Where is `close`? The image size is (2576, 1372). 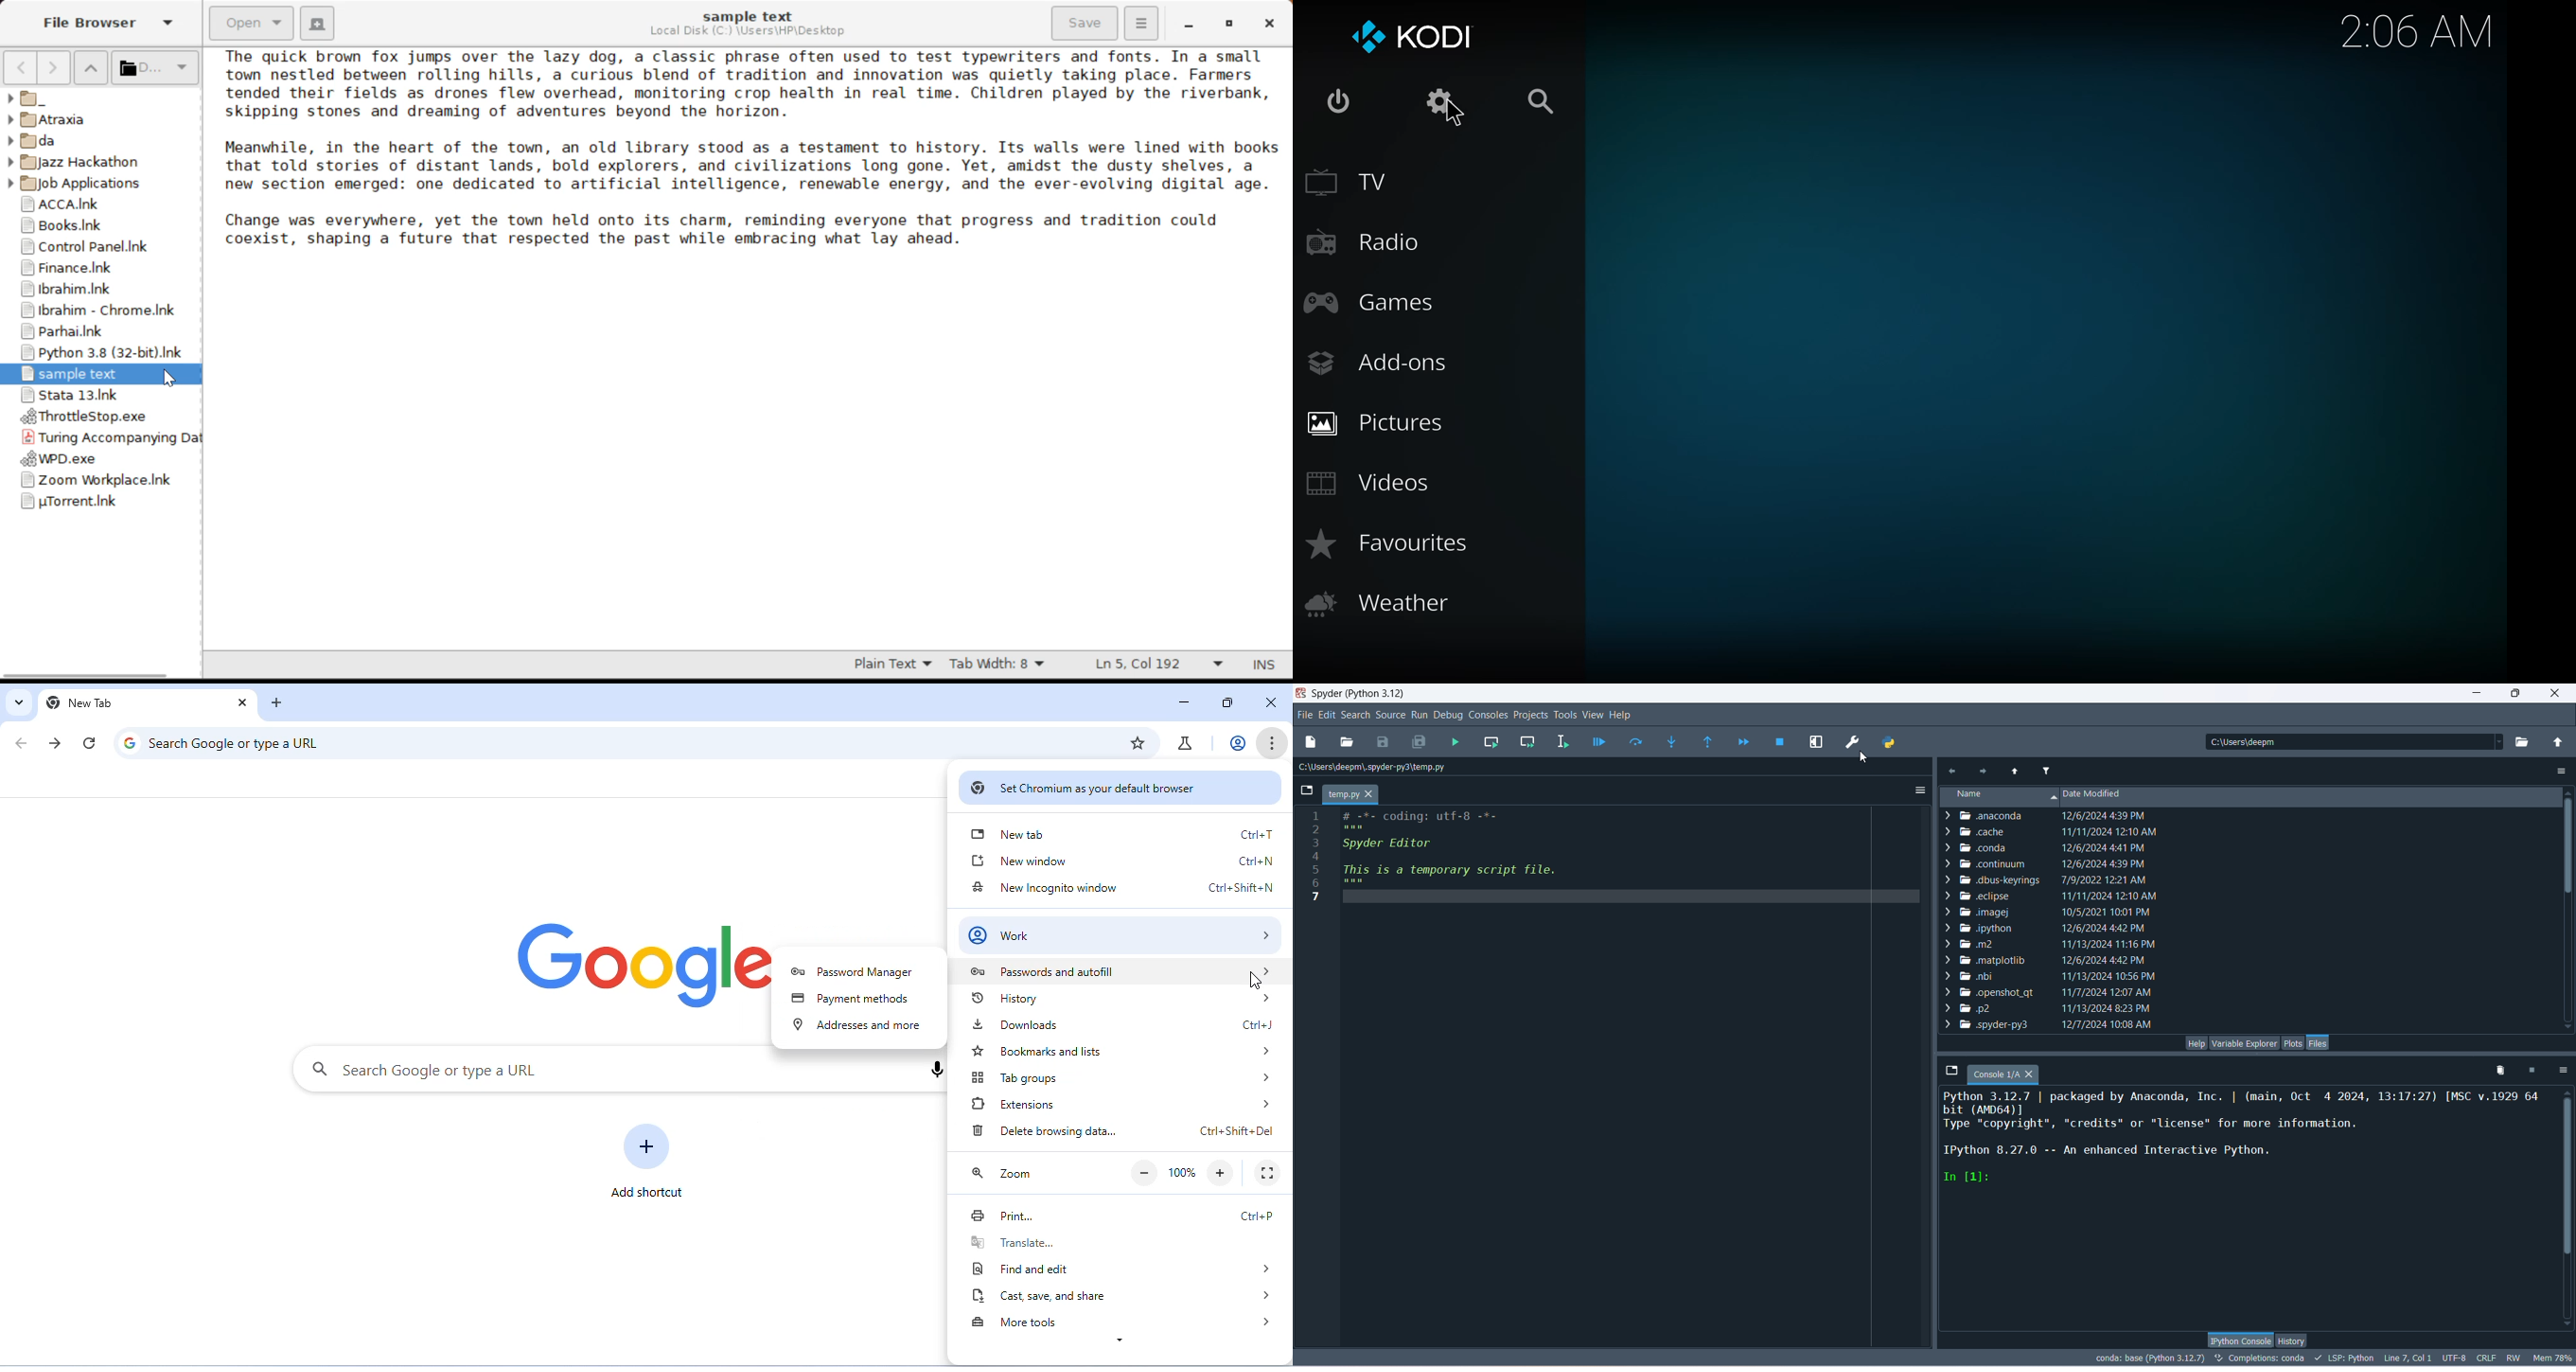
close is located at coordinates (2558, 692).